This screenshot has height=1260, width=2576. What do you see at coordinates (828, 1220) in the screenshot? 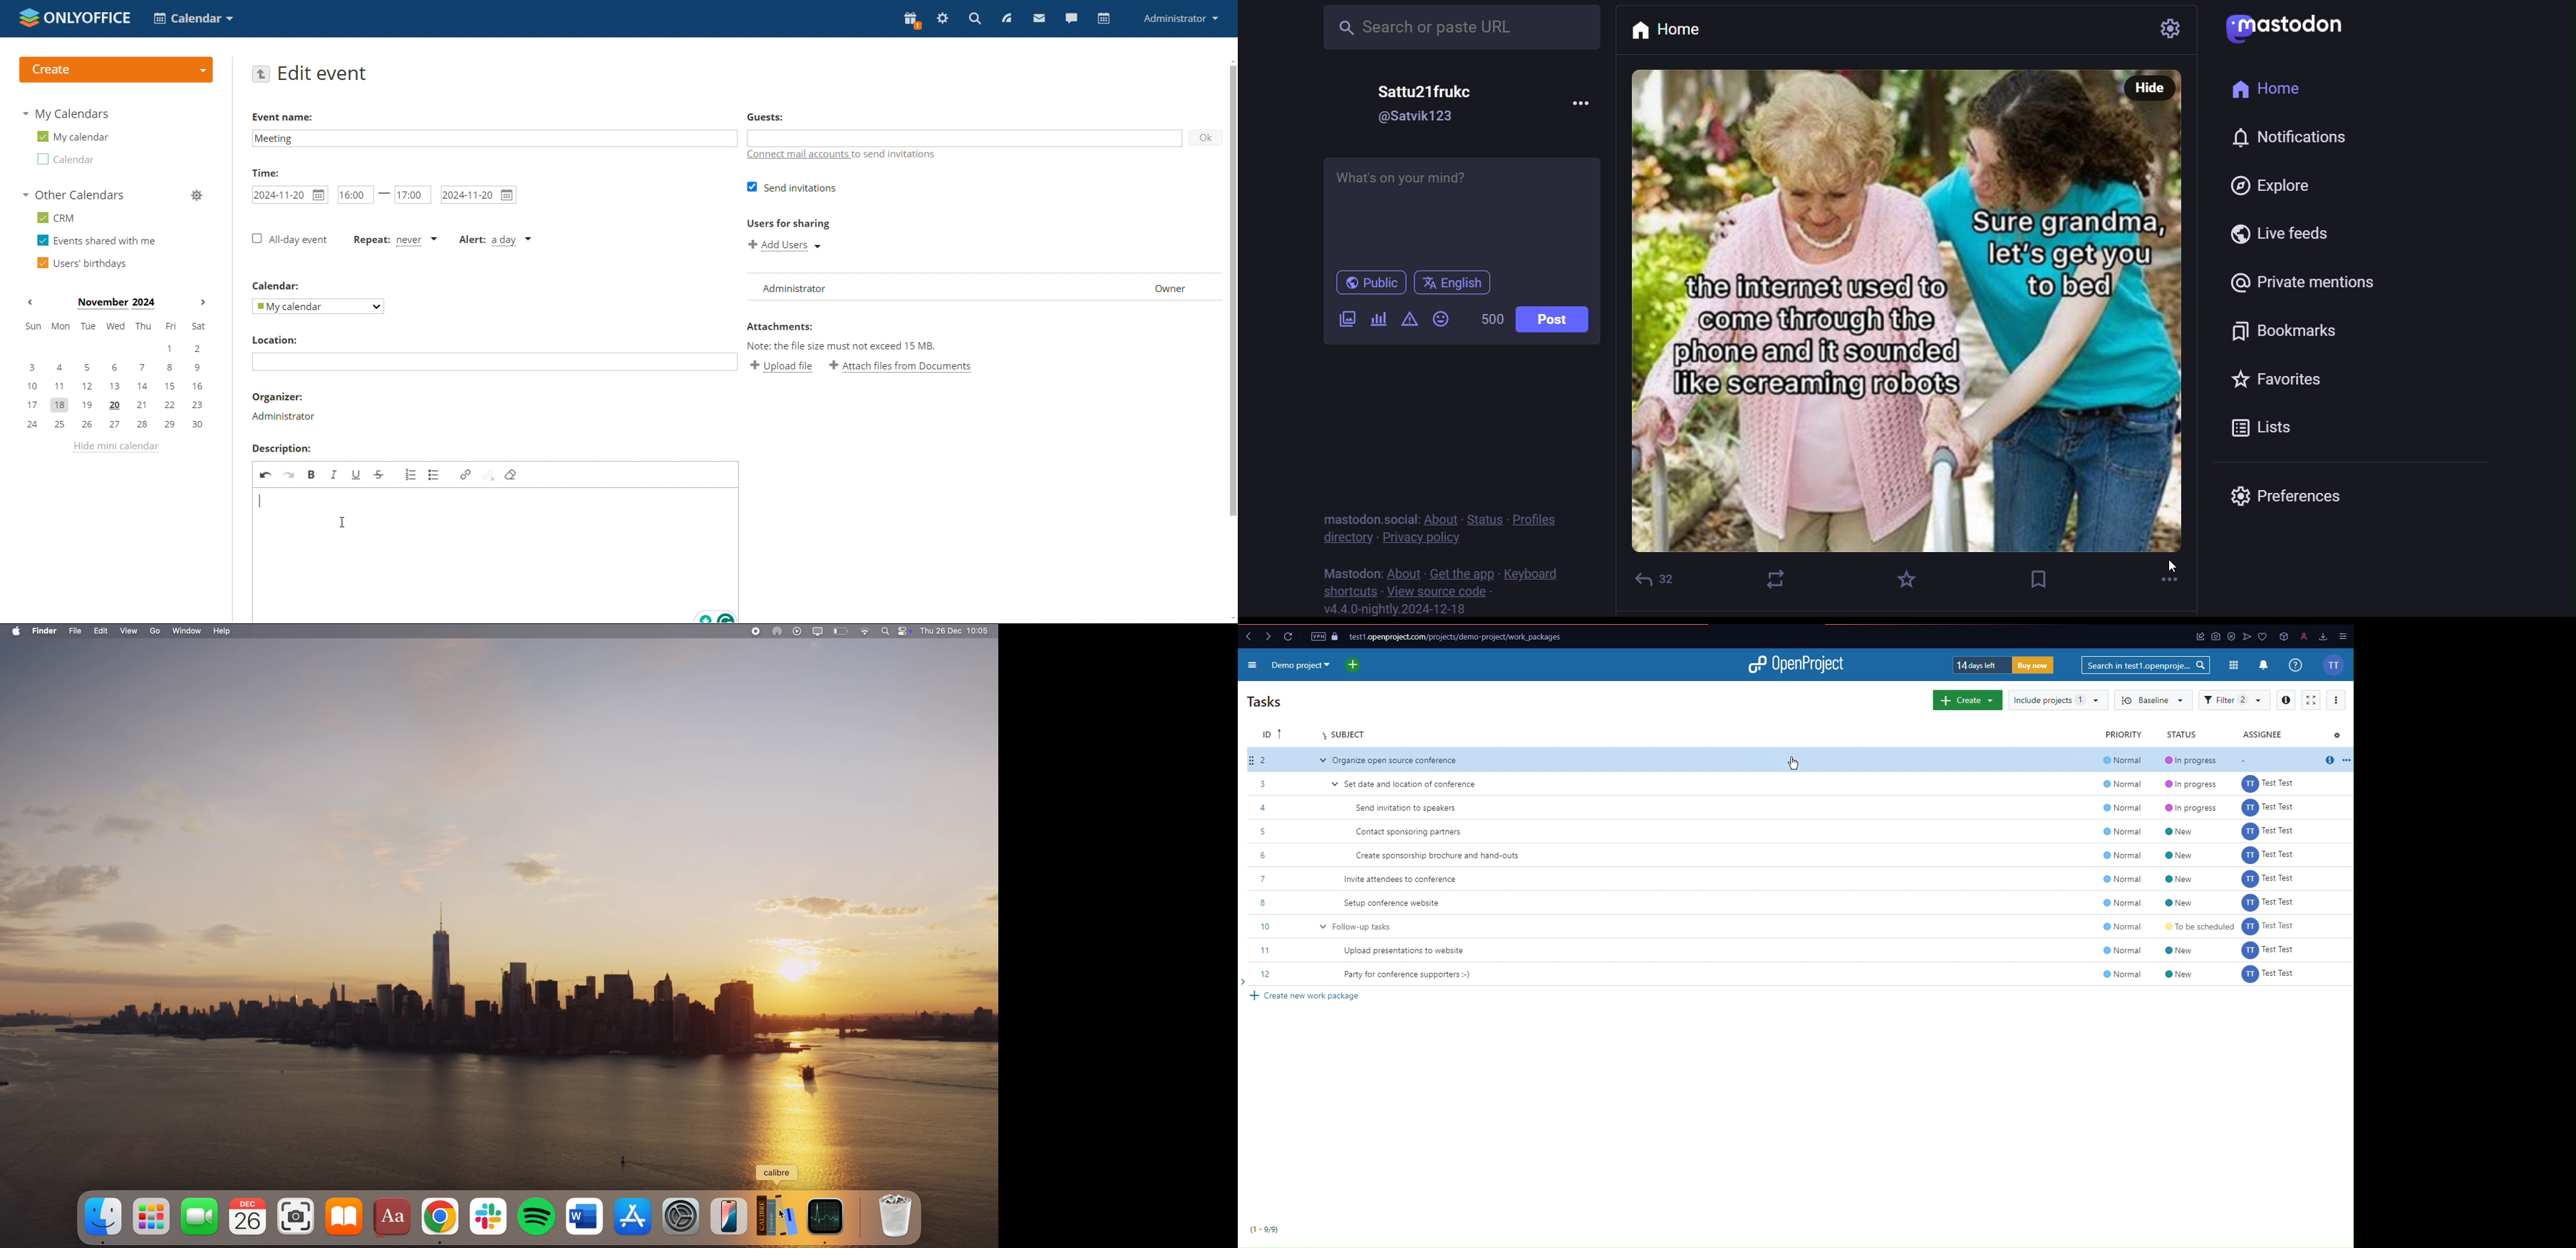
I see `activity monitor` at bounding box center [828, 1220].